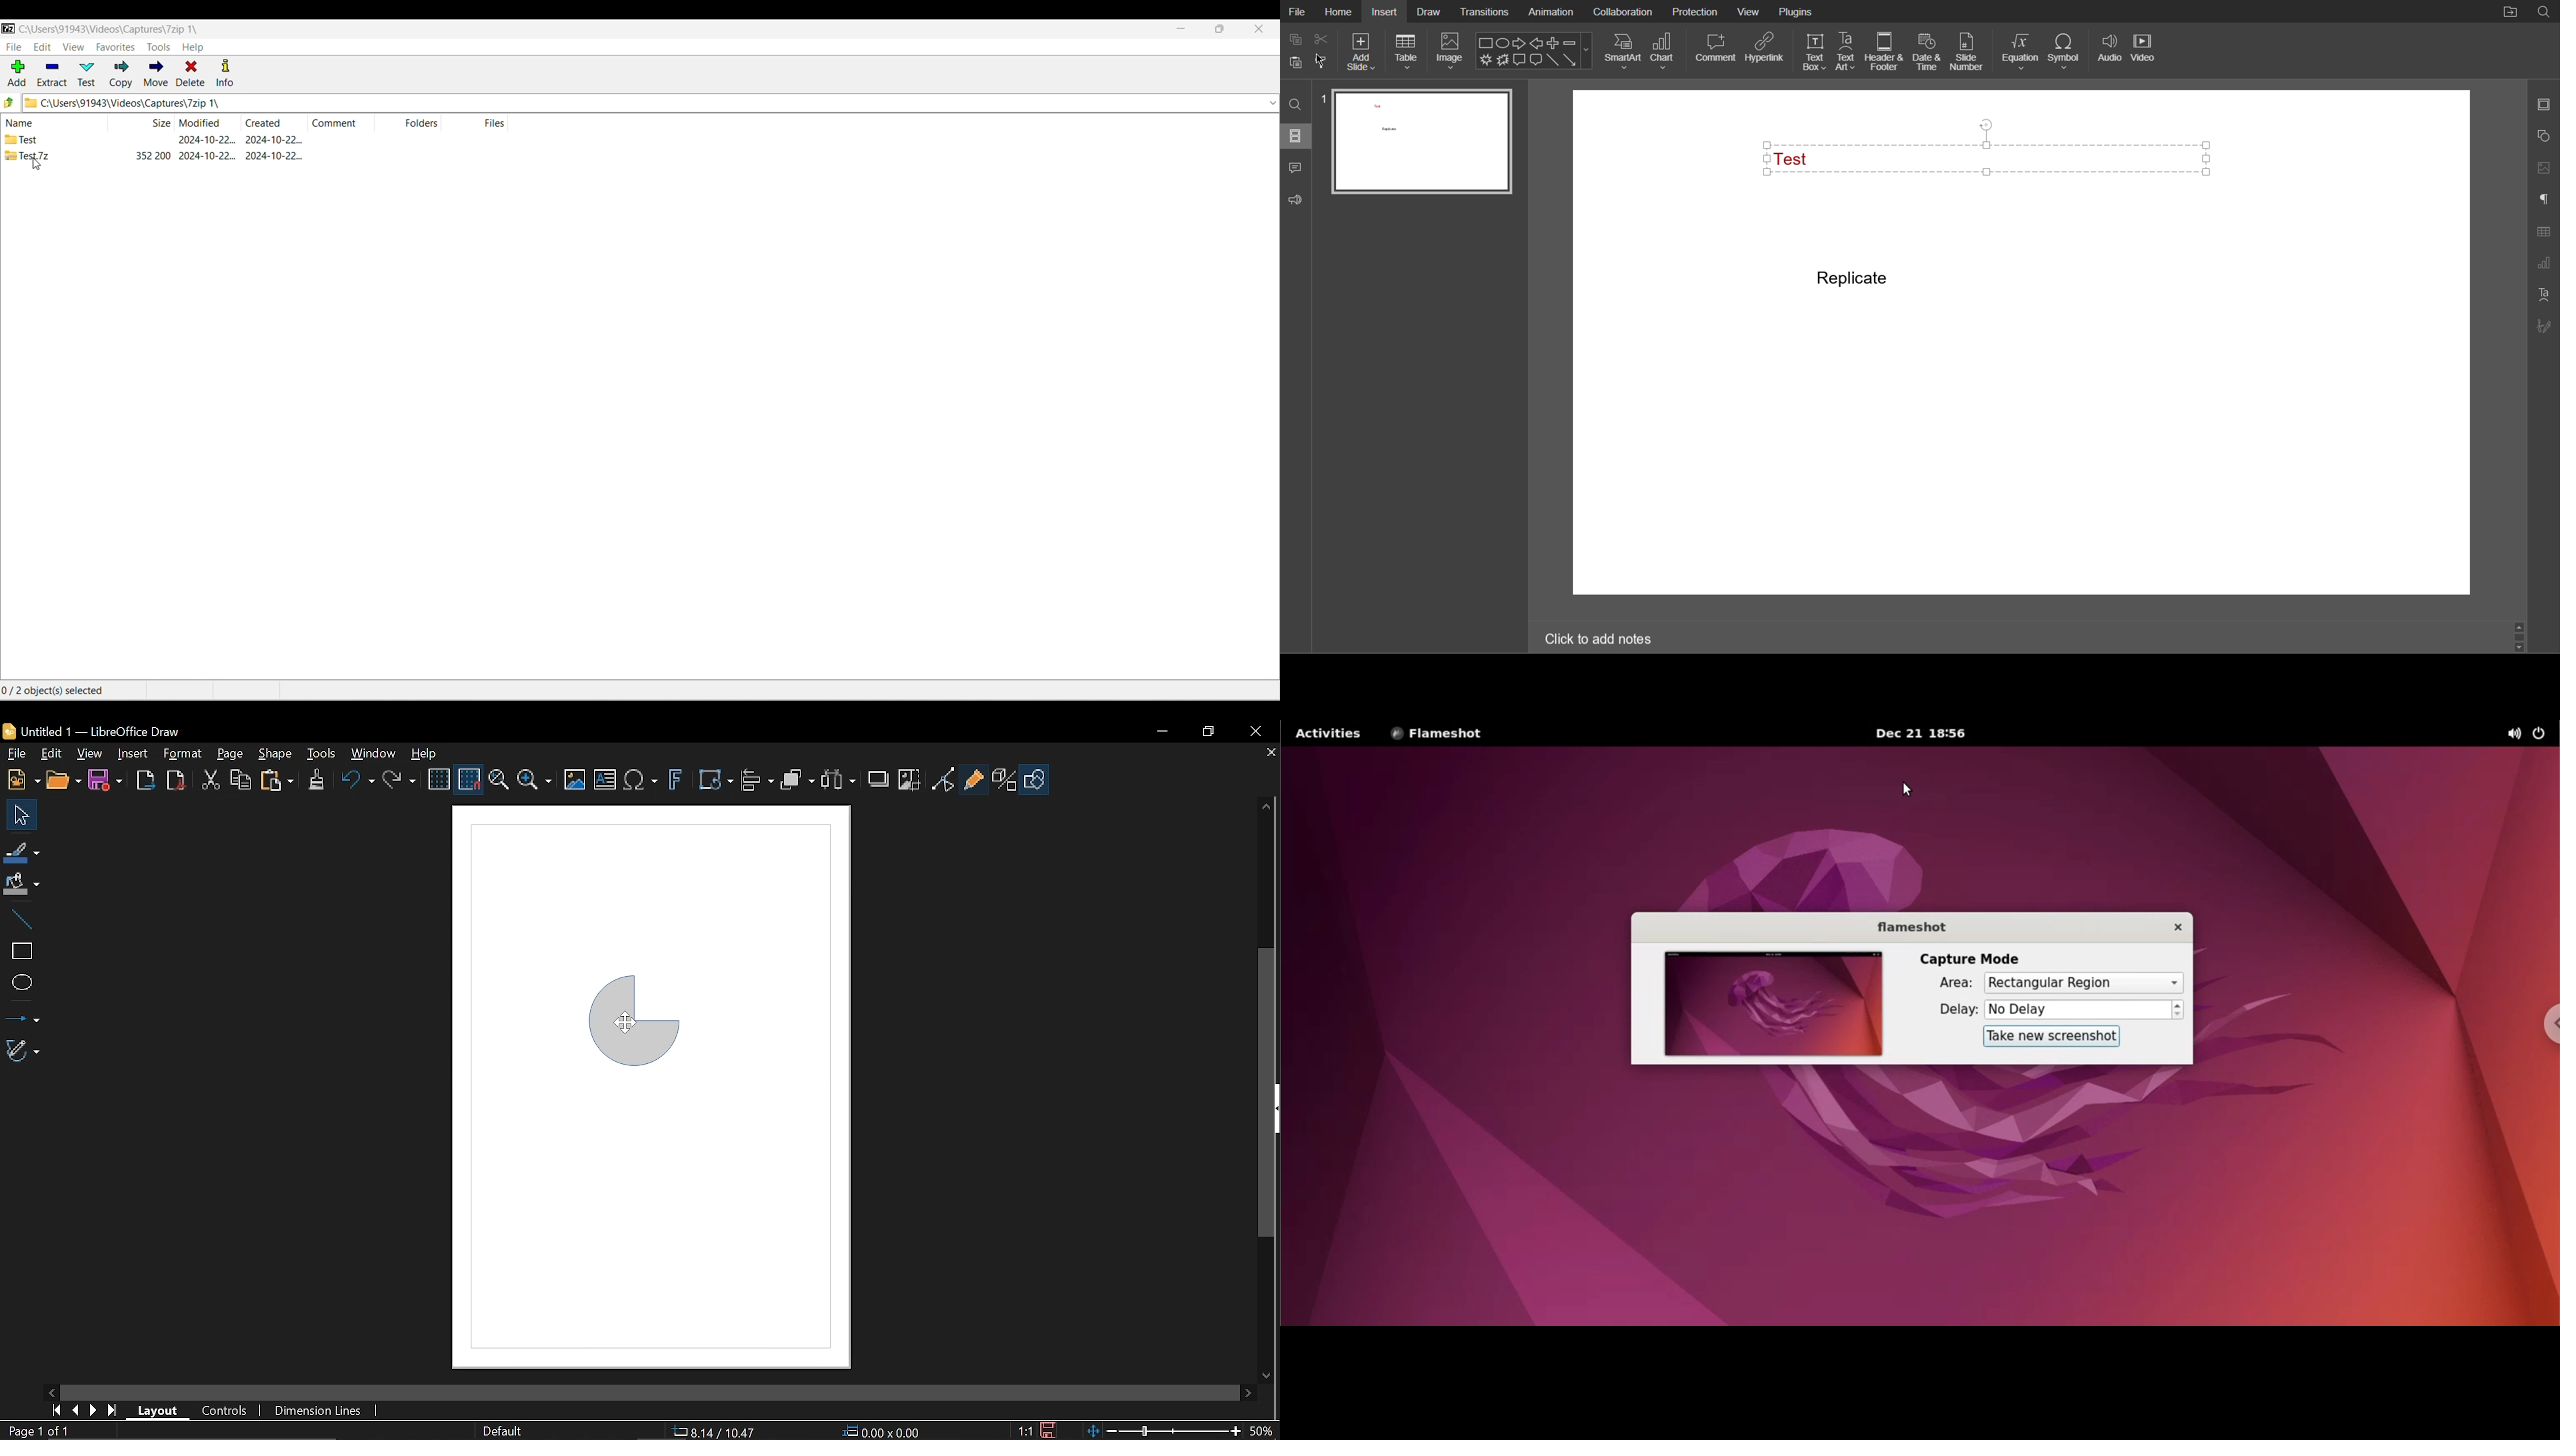 Image resolution: width=2576 pixels, height=1456 pixels. What do you see at coordinates (2544, 232) in the screenshot?
I see `Table Settings` at bounding box center [2544, 232].